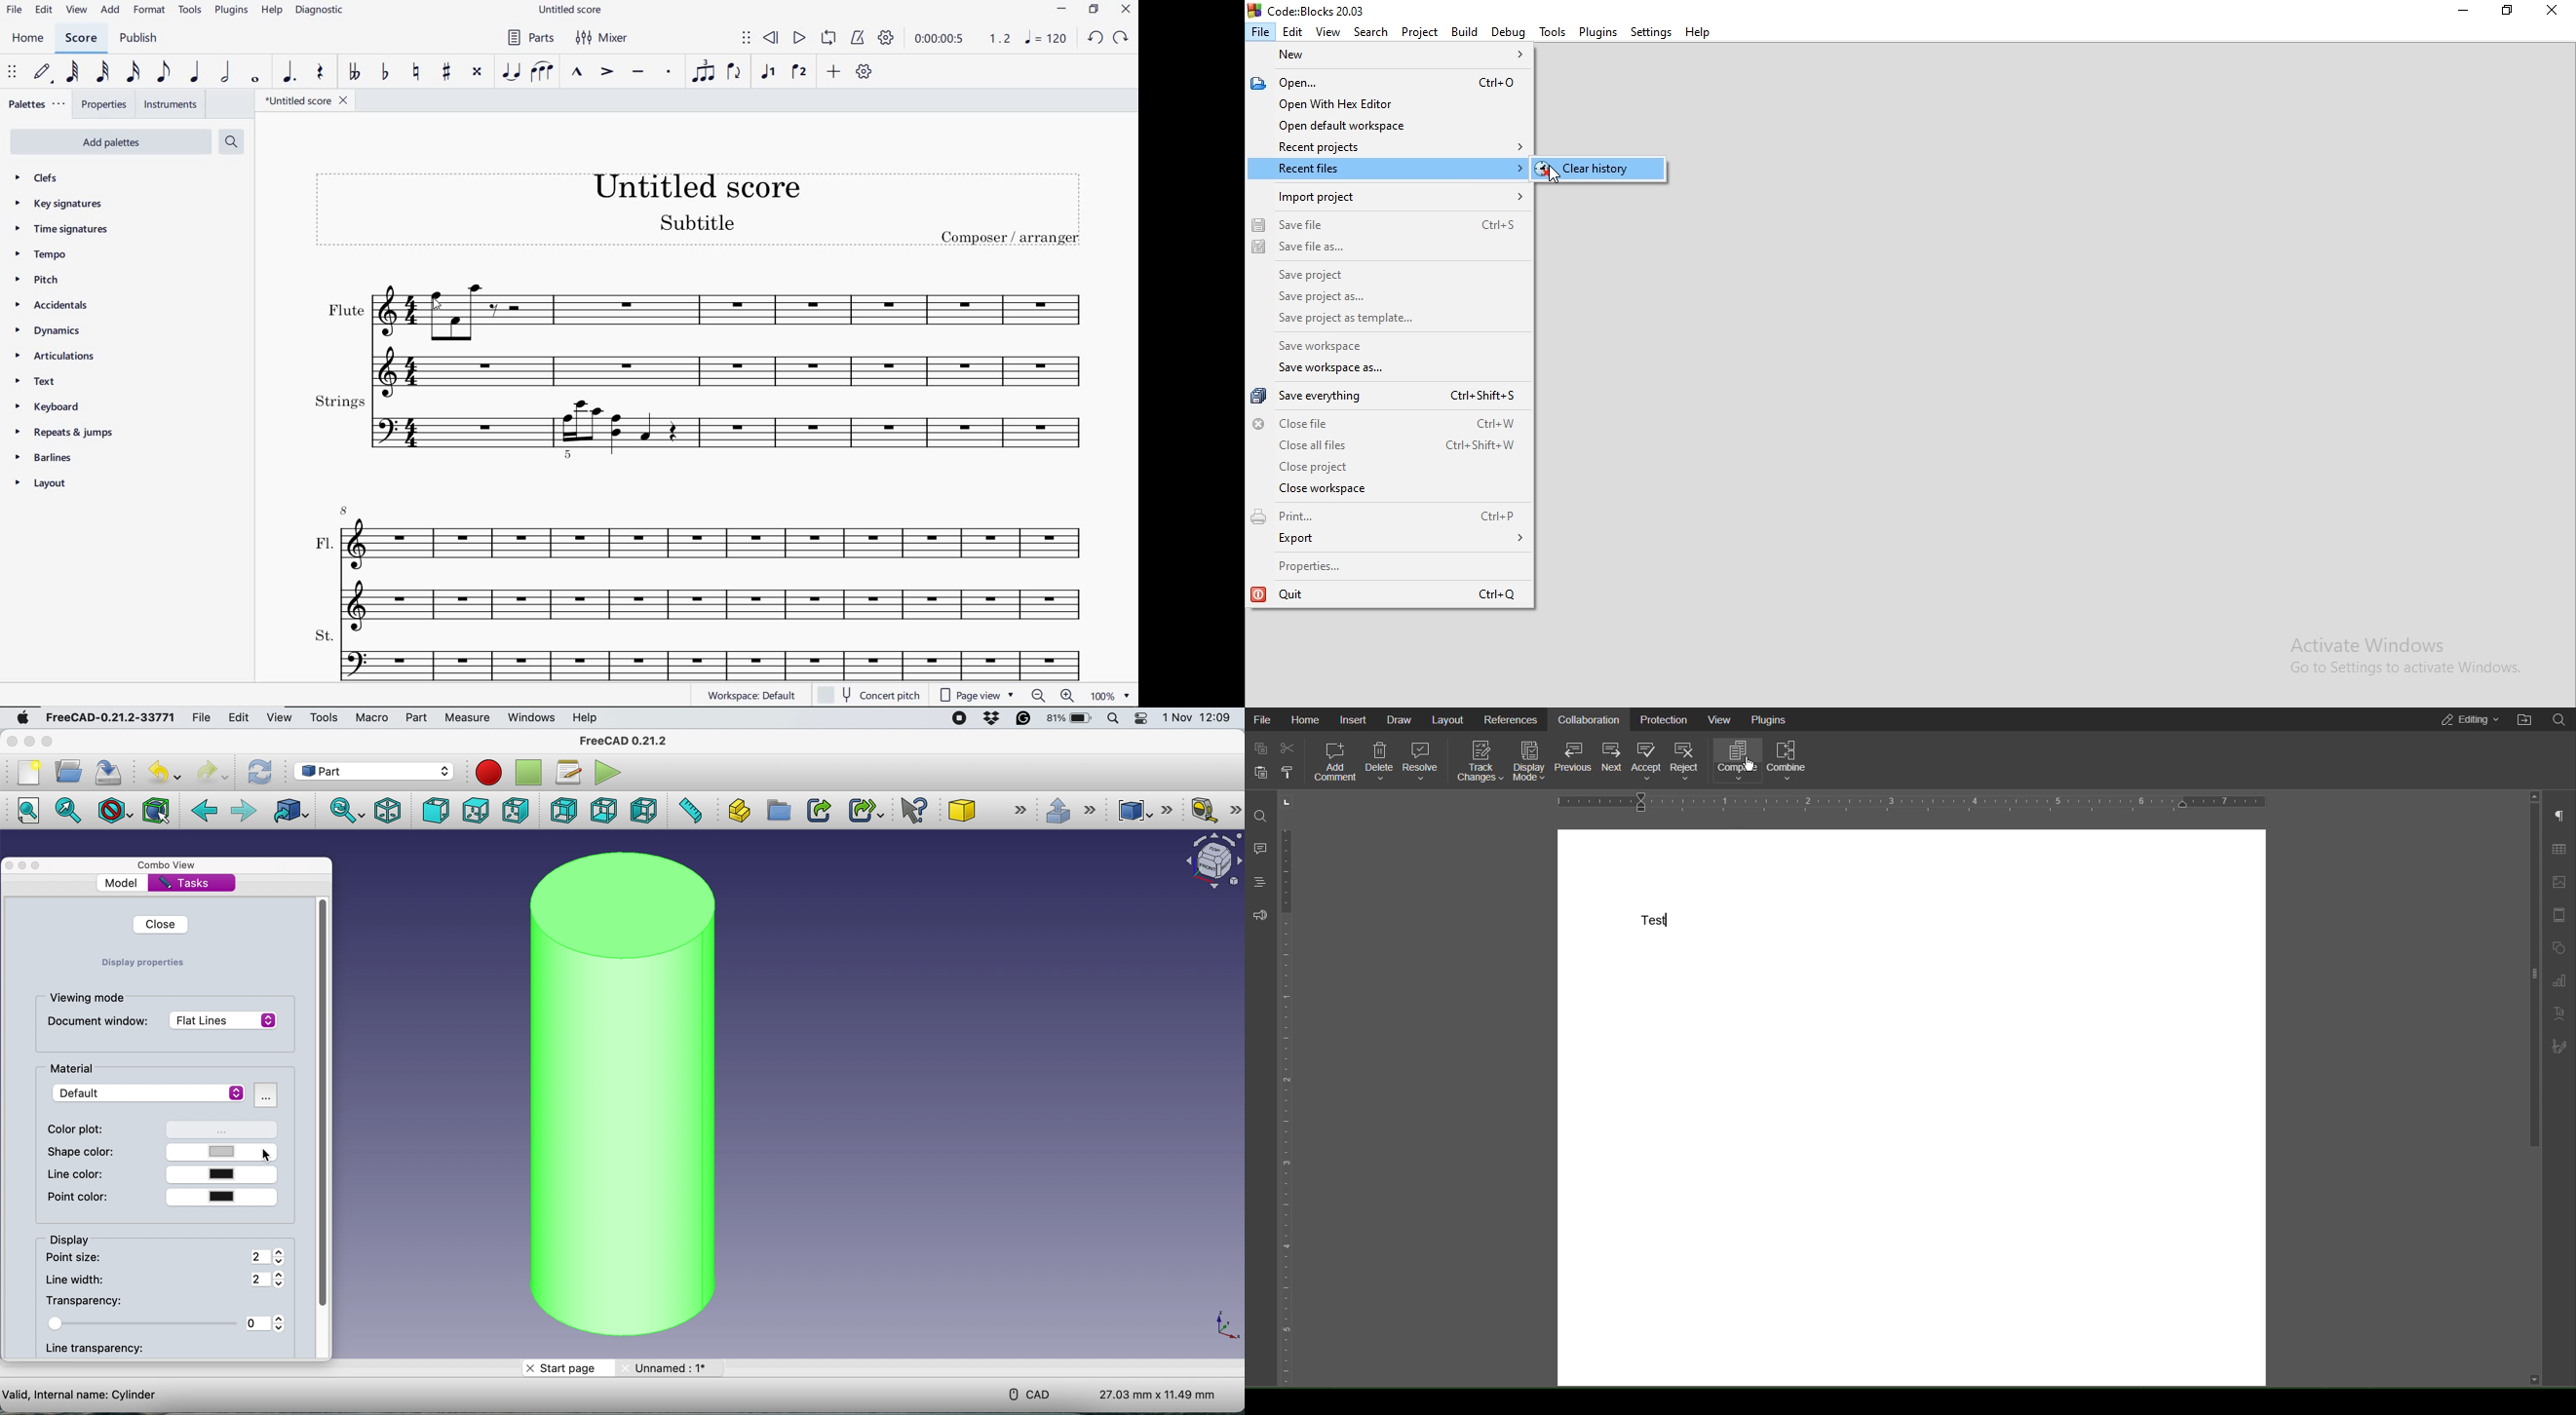 The height and width of the screenshot is (1428, 2576). What do you see at coordinates (322, 11) in the screenshot?
I see `DIAGNOSTIC` at bounding box center [322, 11].